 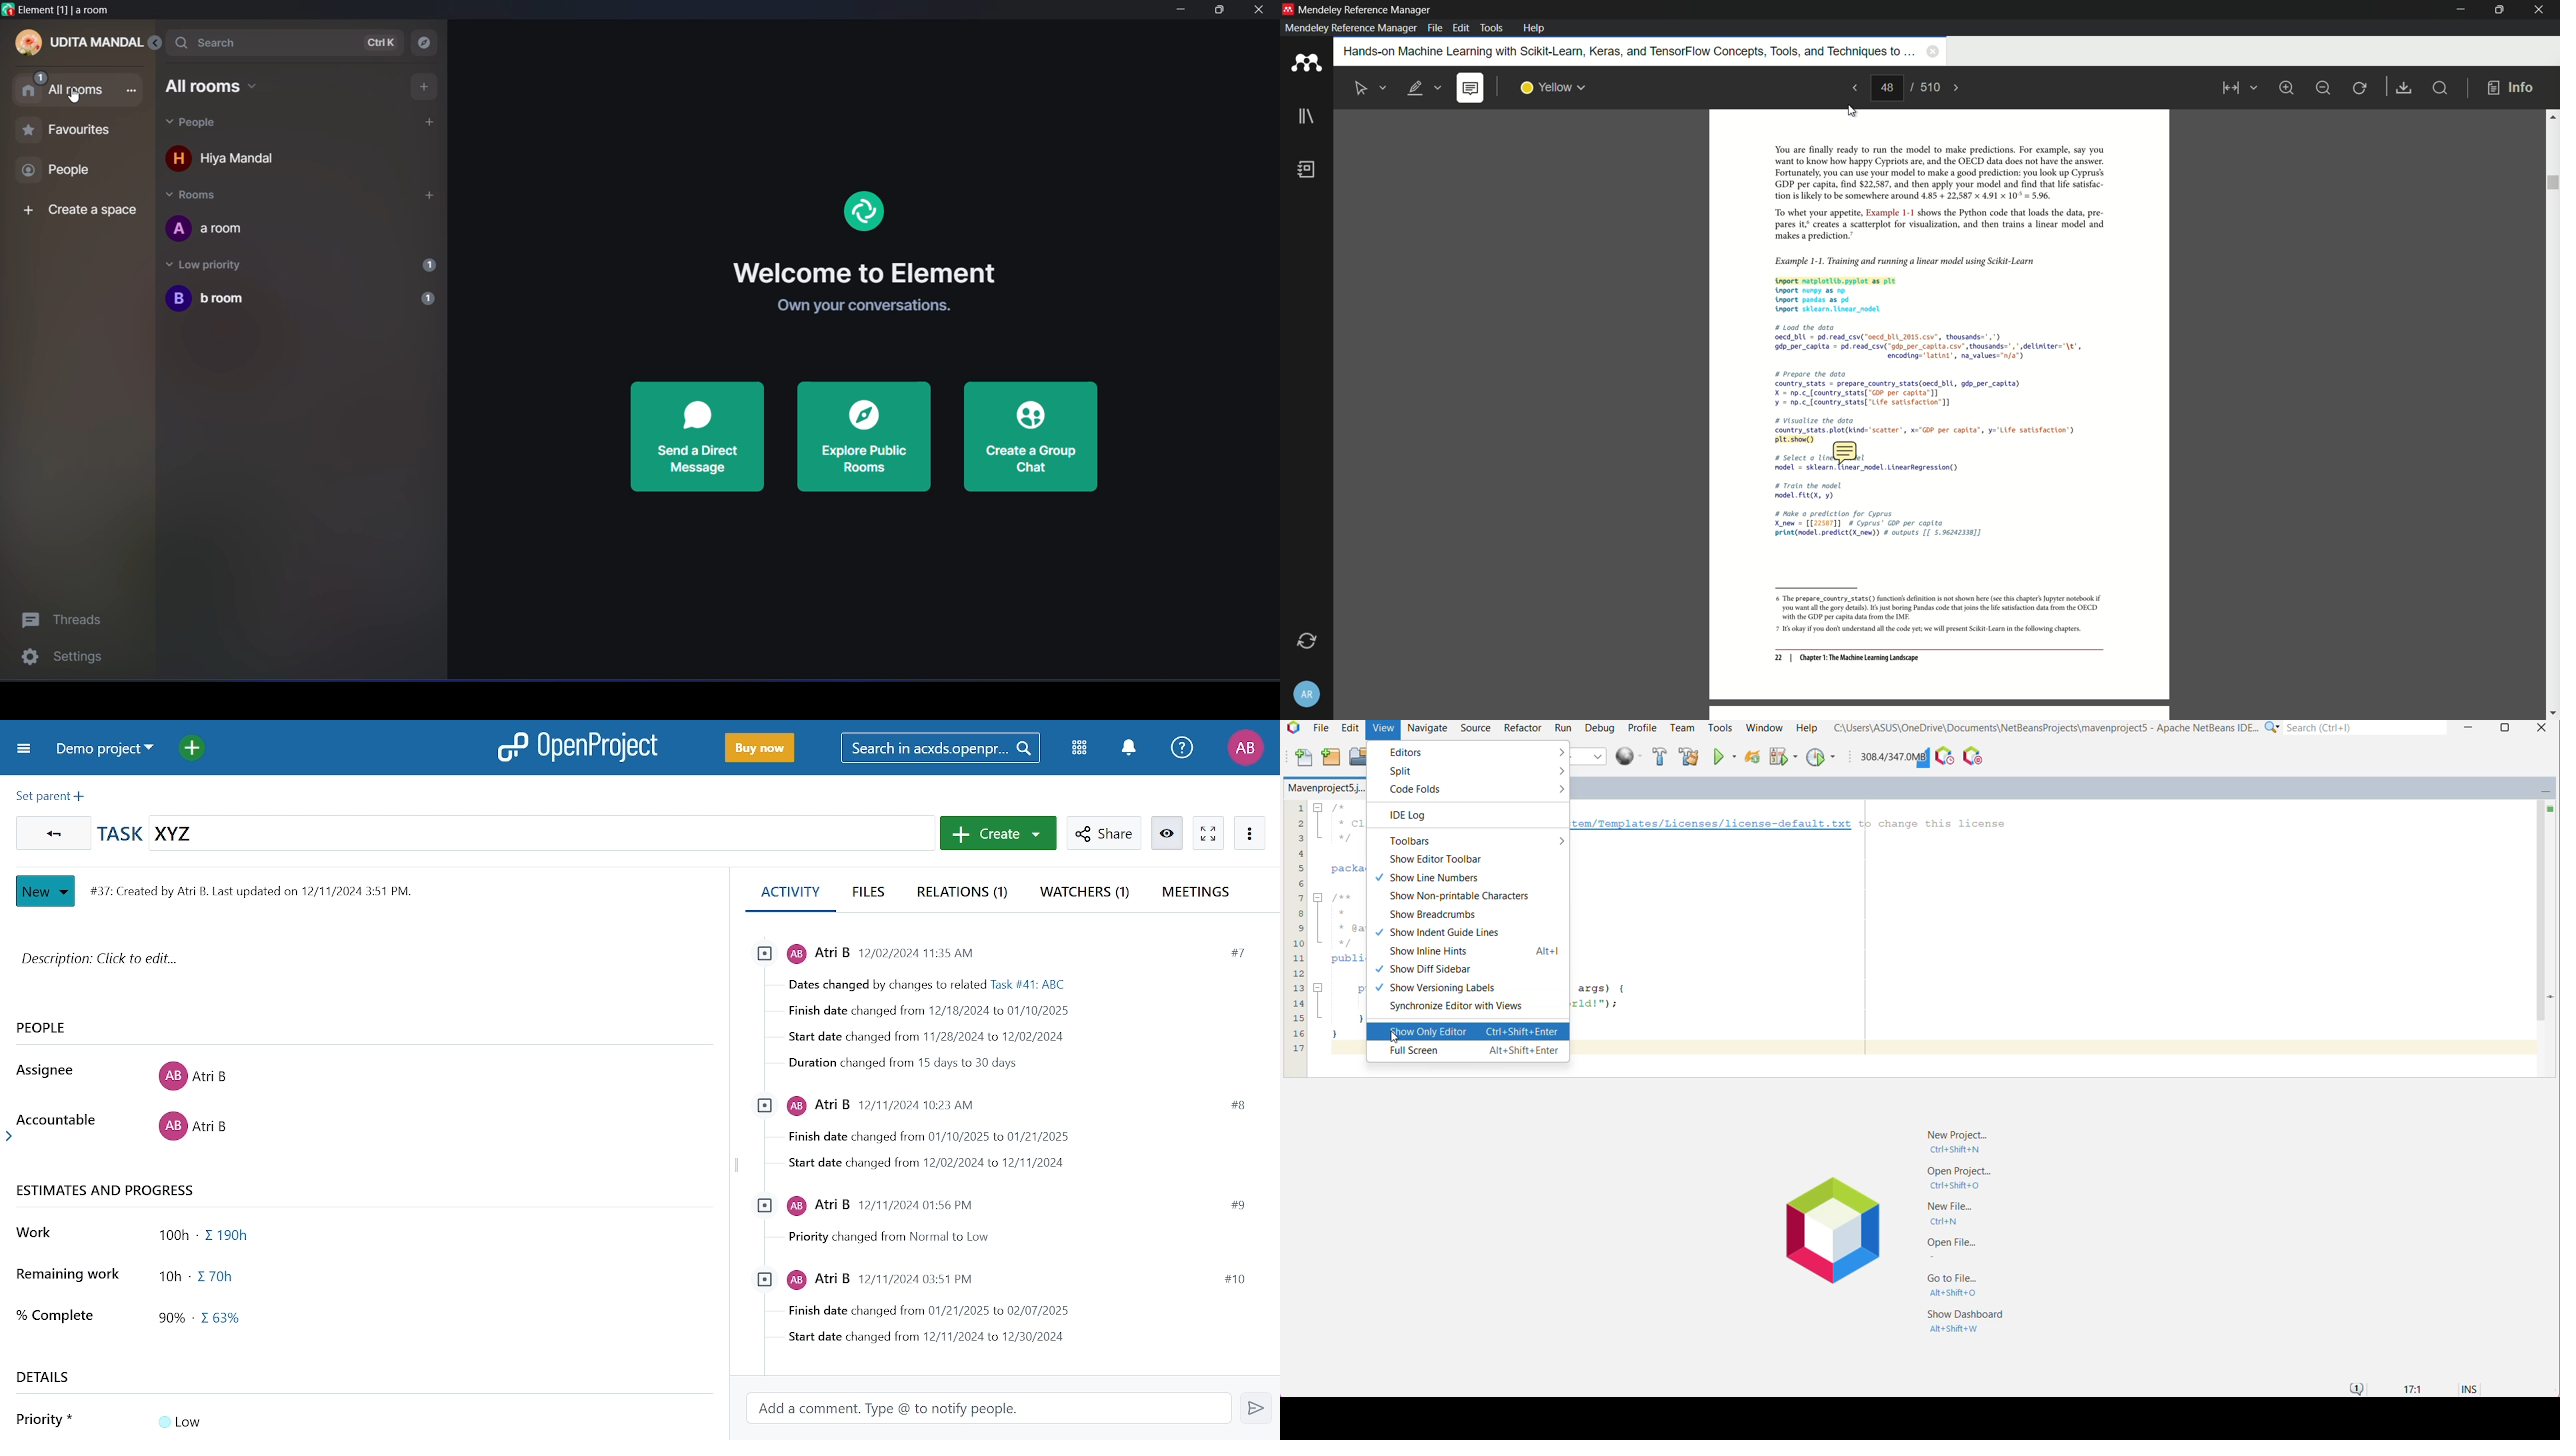 What do you see at coordinates (1468, 1008) in the screenshot?
I see `Synchronize Editor with Views` at bounding box center [1468, 1008].